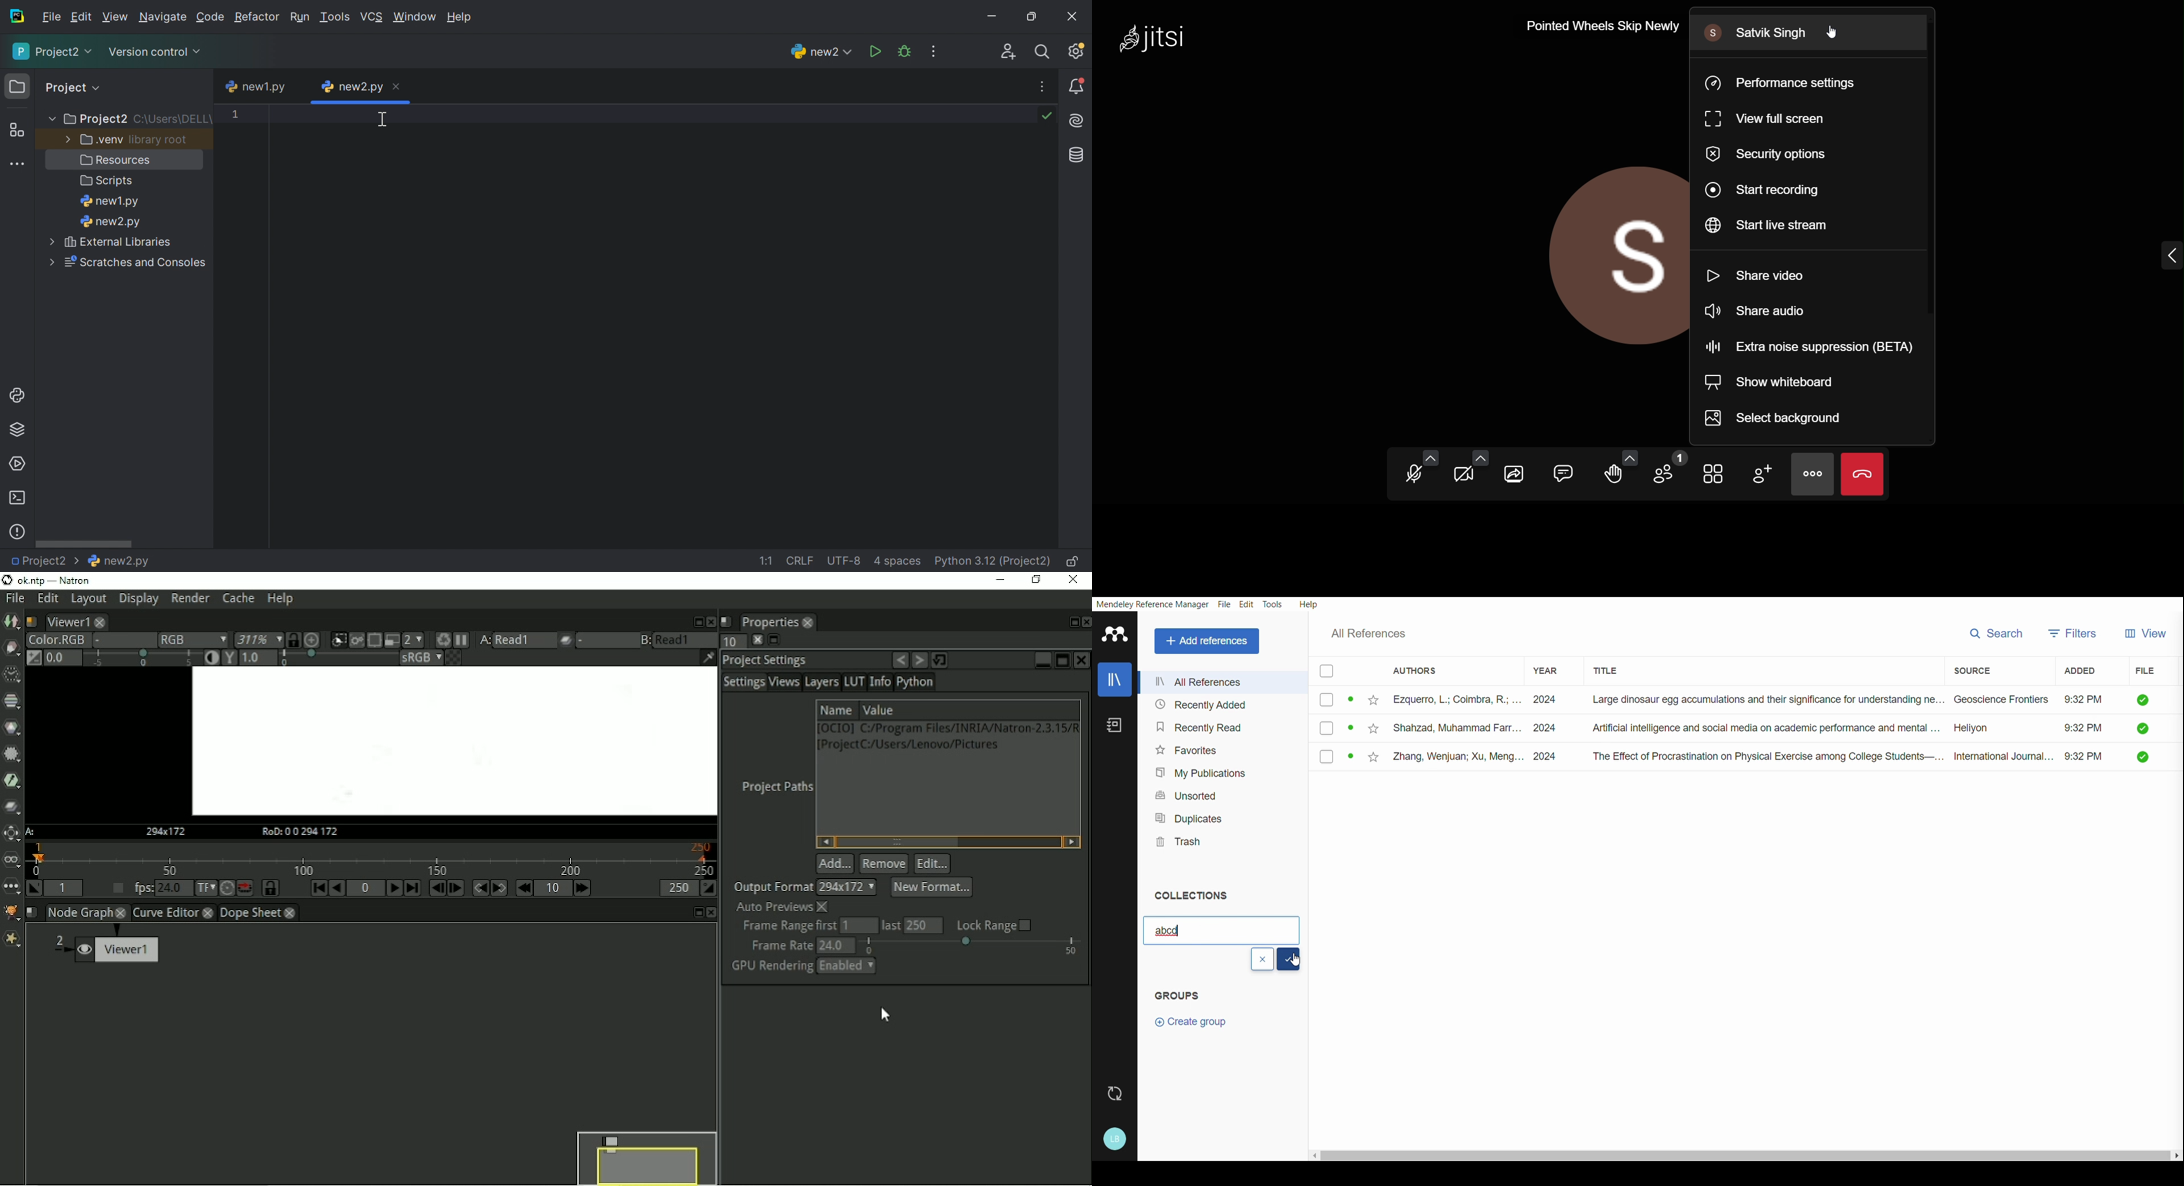 The height and width of the screenshot is (1204, 2184). Describe the element at coordinates (1078, 86) in the screenshot. I see `Notifications` at that location.